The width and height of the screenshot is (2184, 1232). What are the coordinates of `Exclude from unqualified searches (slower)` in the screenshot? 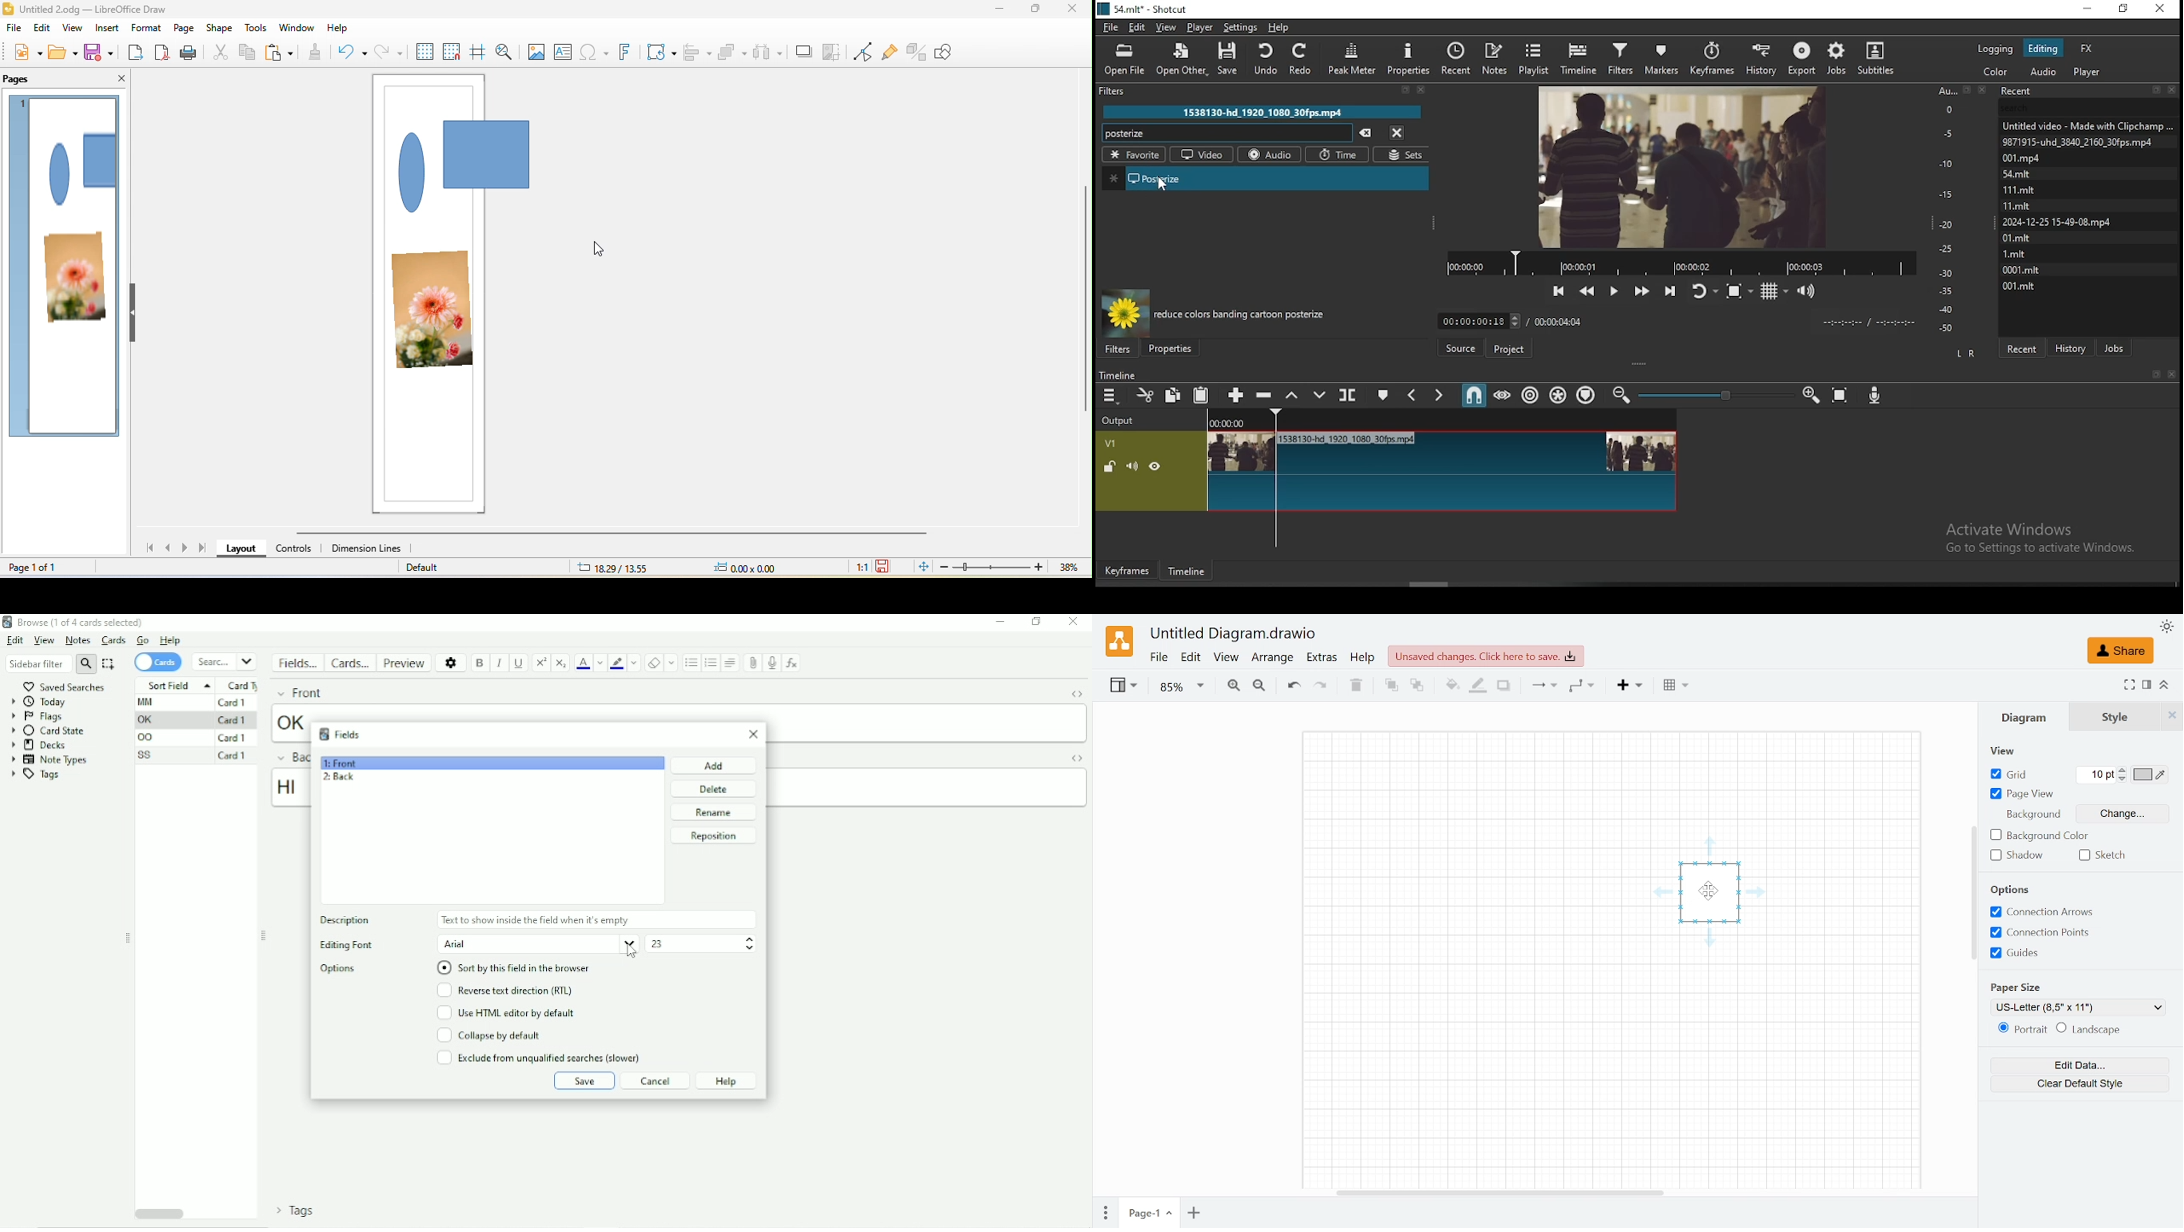 It's located at (541, 1058).